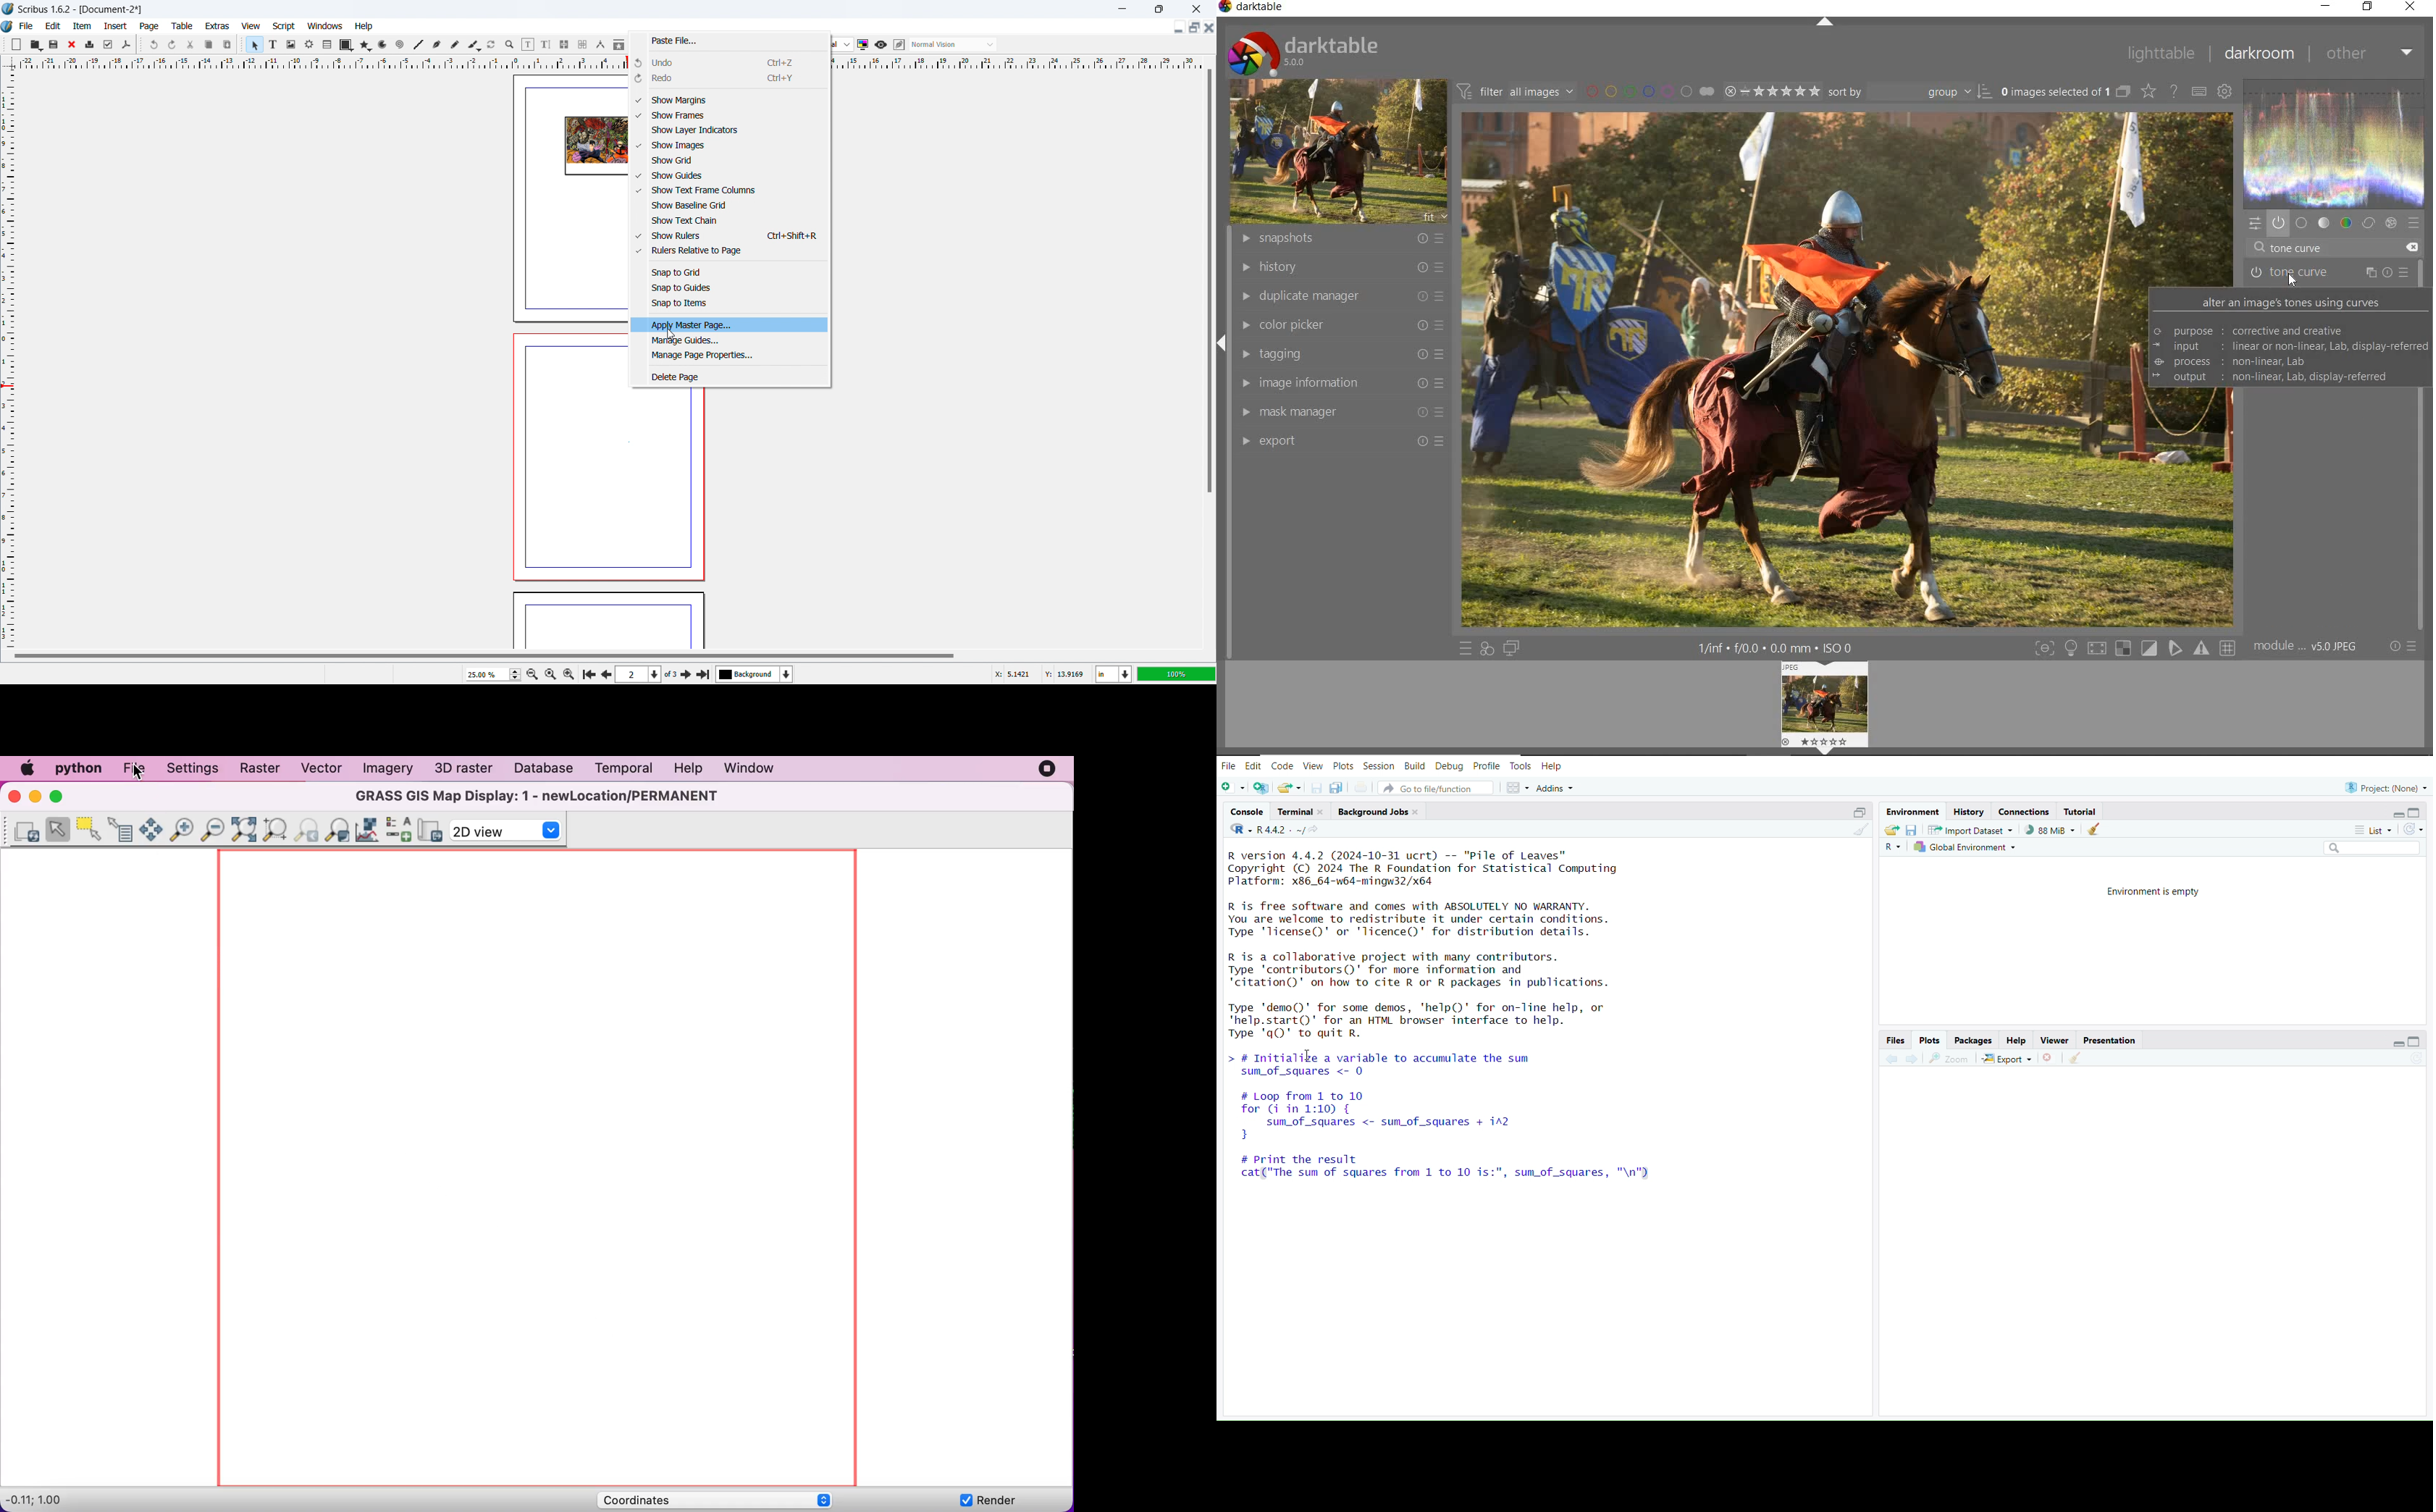  What do you see at coordinates (2158, 1241) in the screenshot?
I see `empty plot area` at bounding box center [2158, 1241].